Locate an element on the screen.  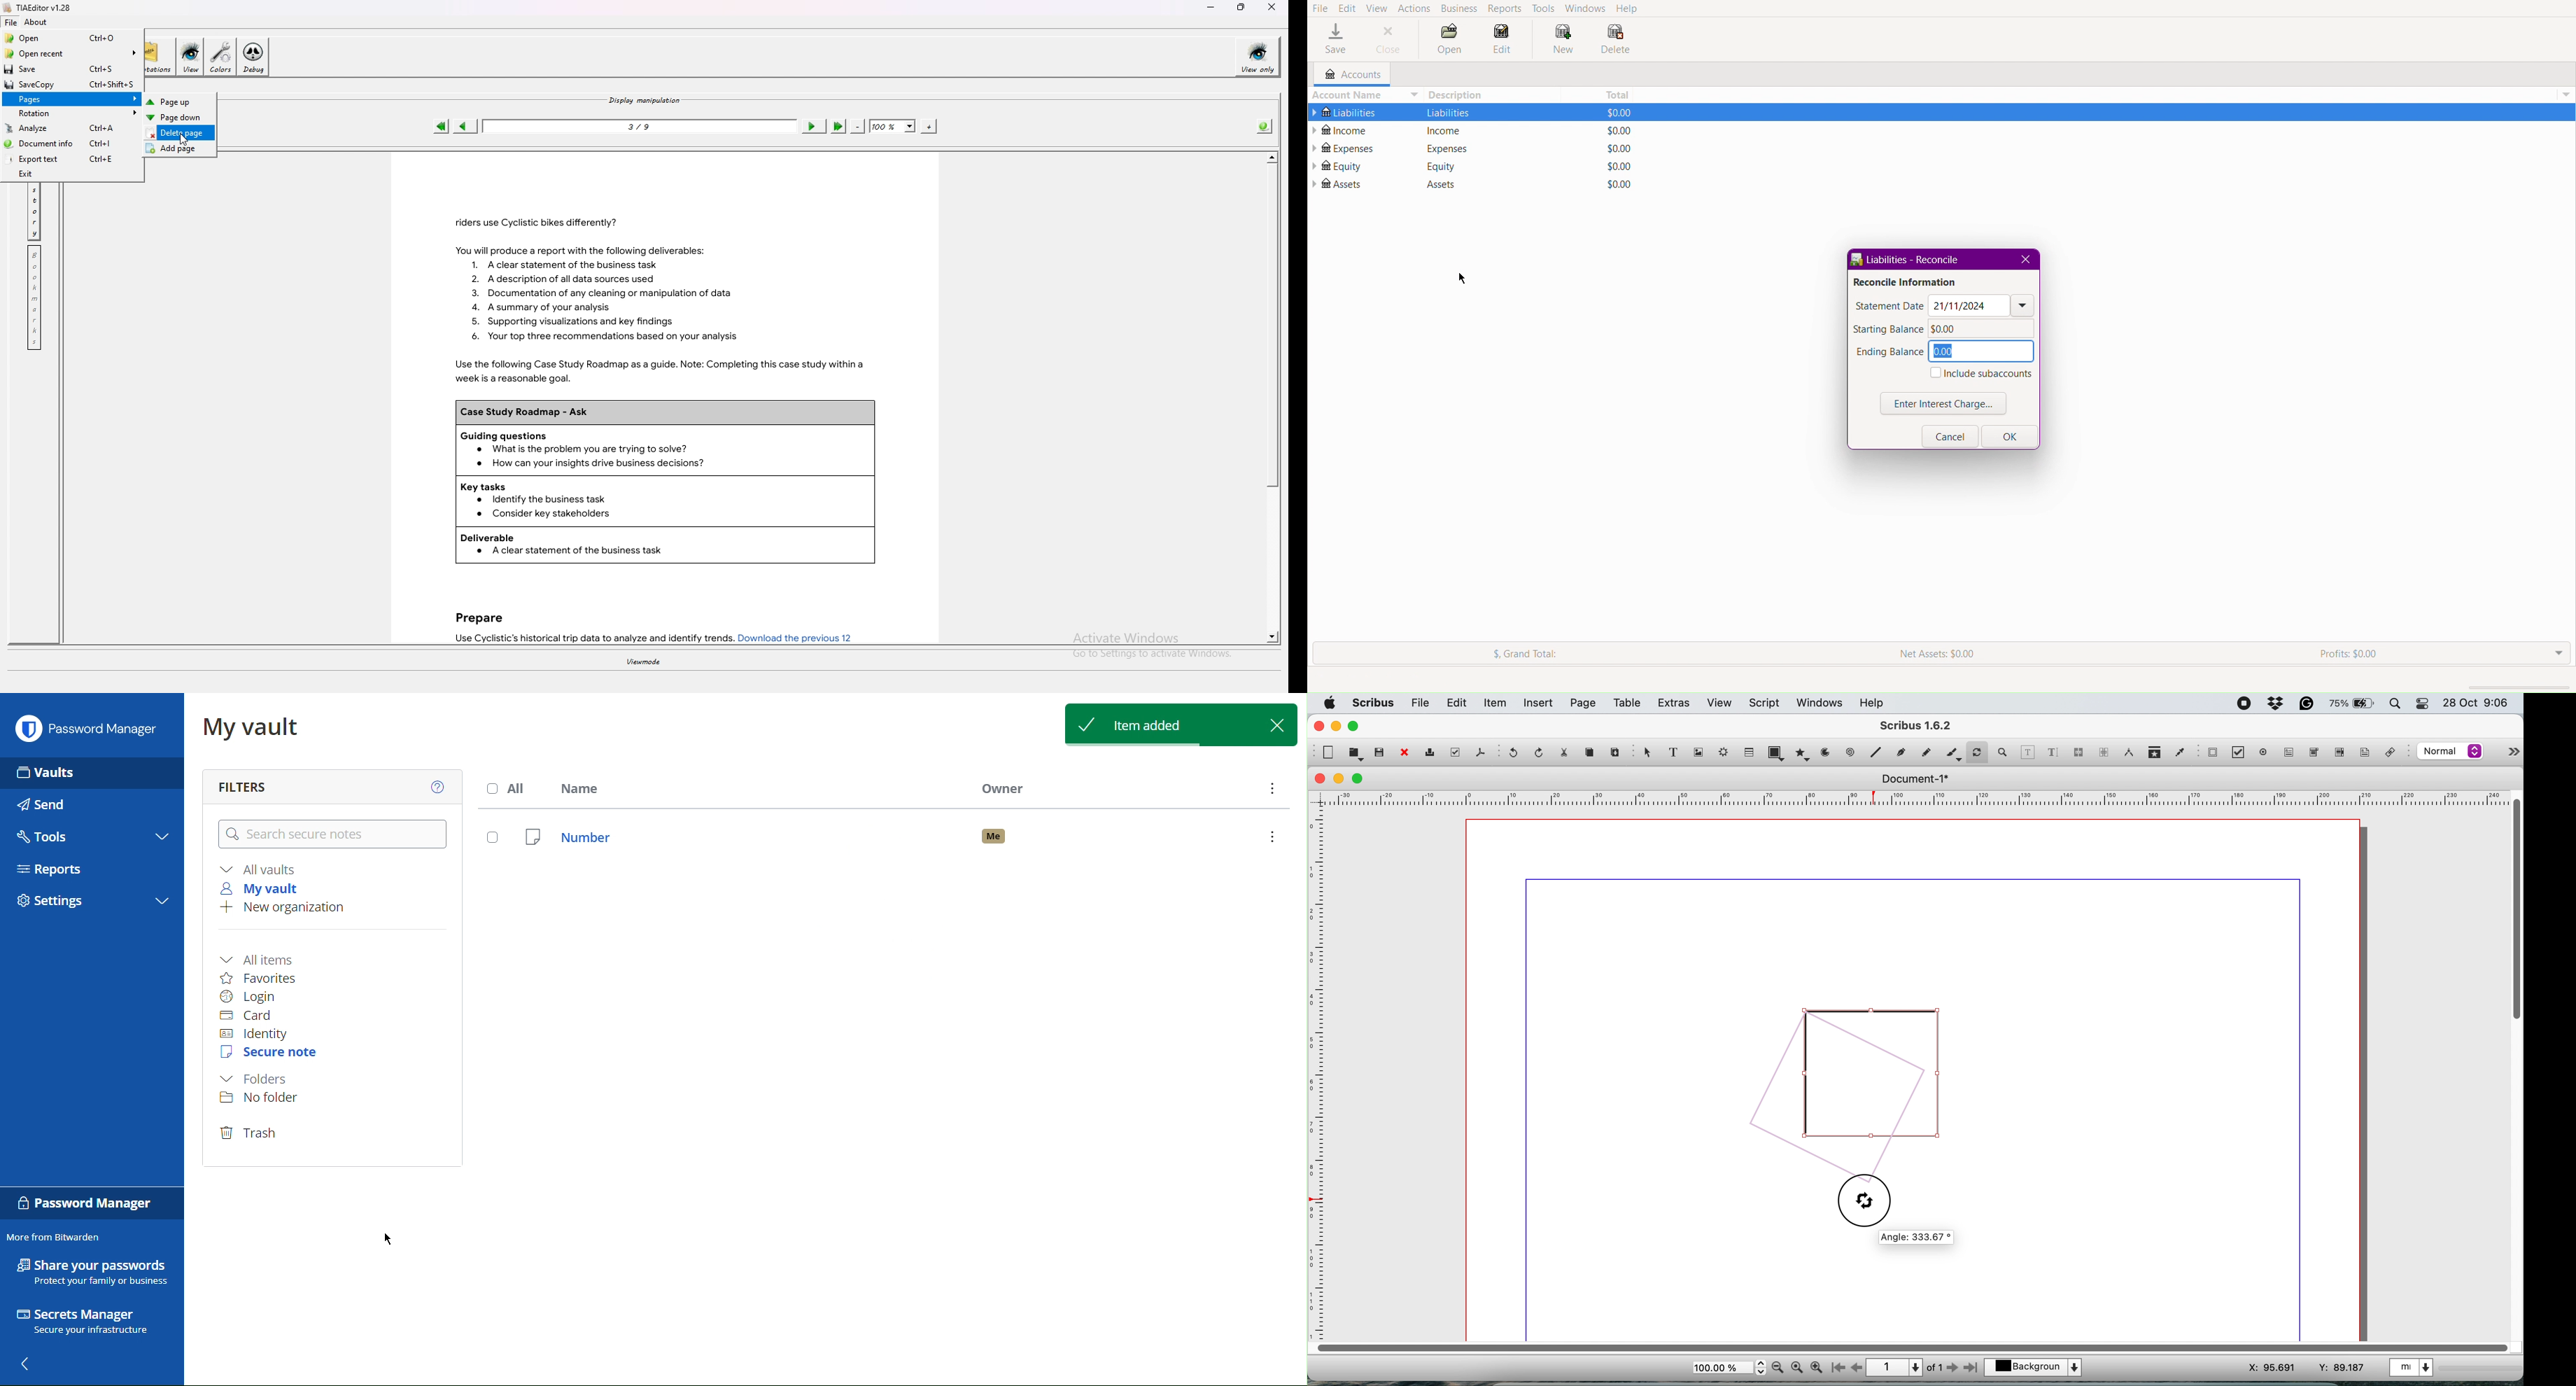
horizontal scale is located at coordinates (1909, 798).